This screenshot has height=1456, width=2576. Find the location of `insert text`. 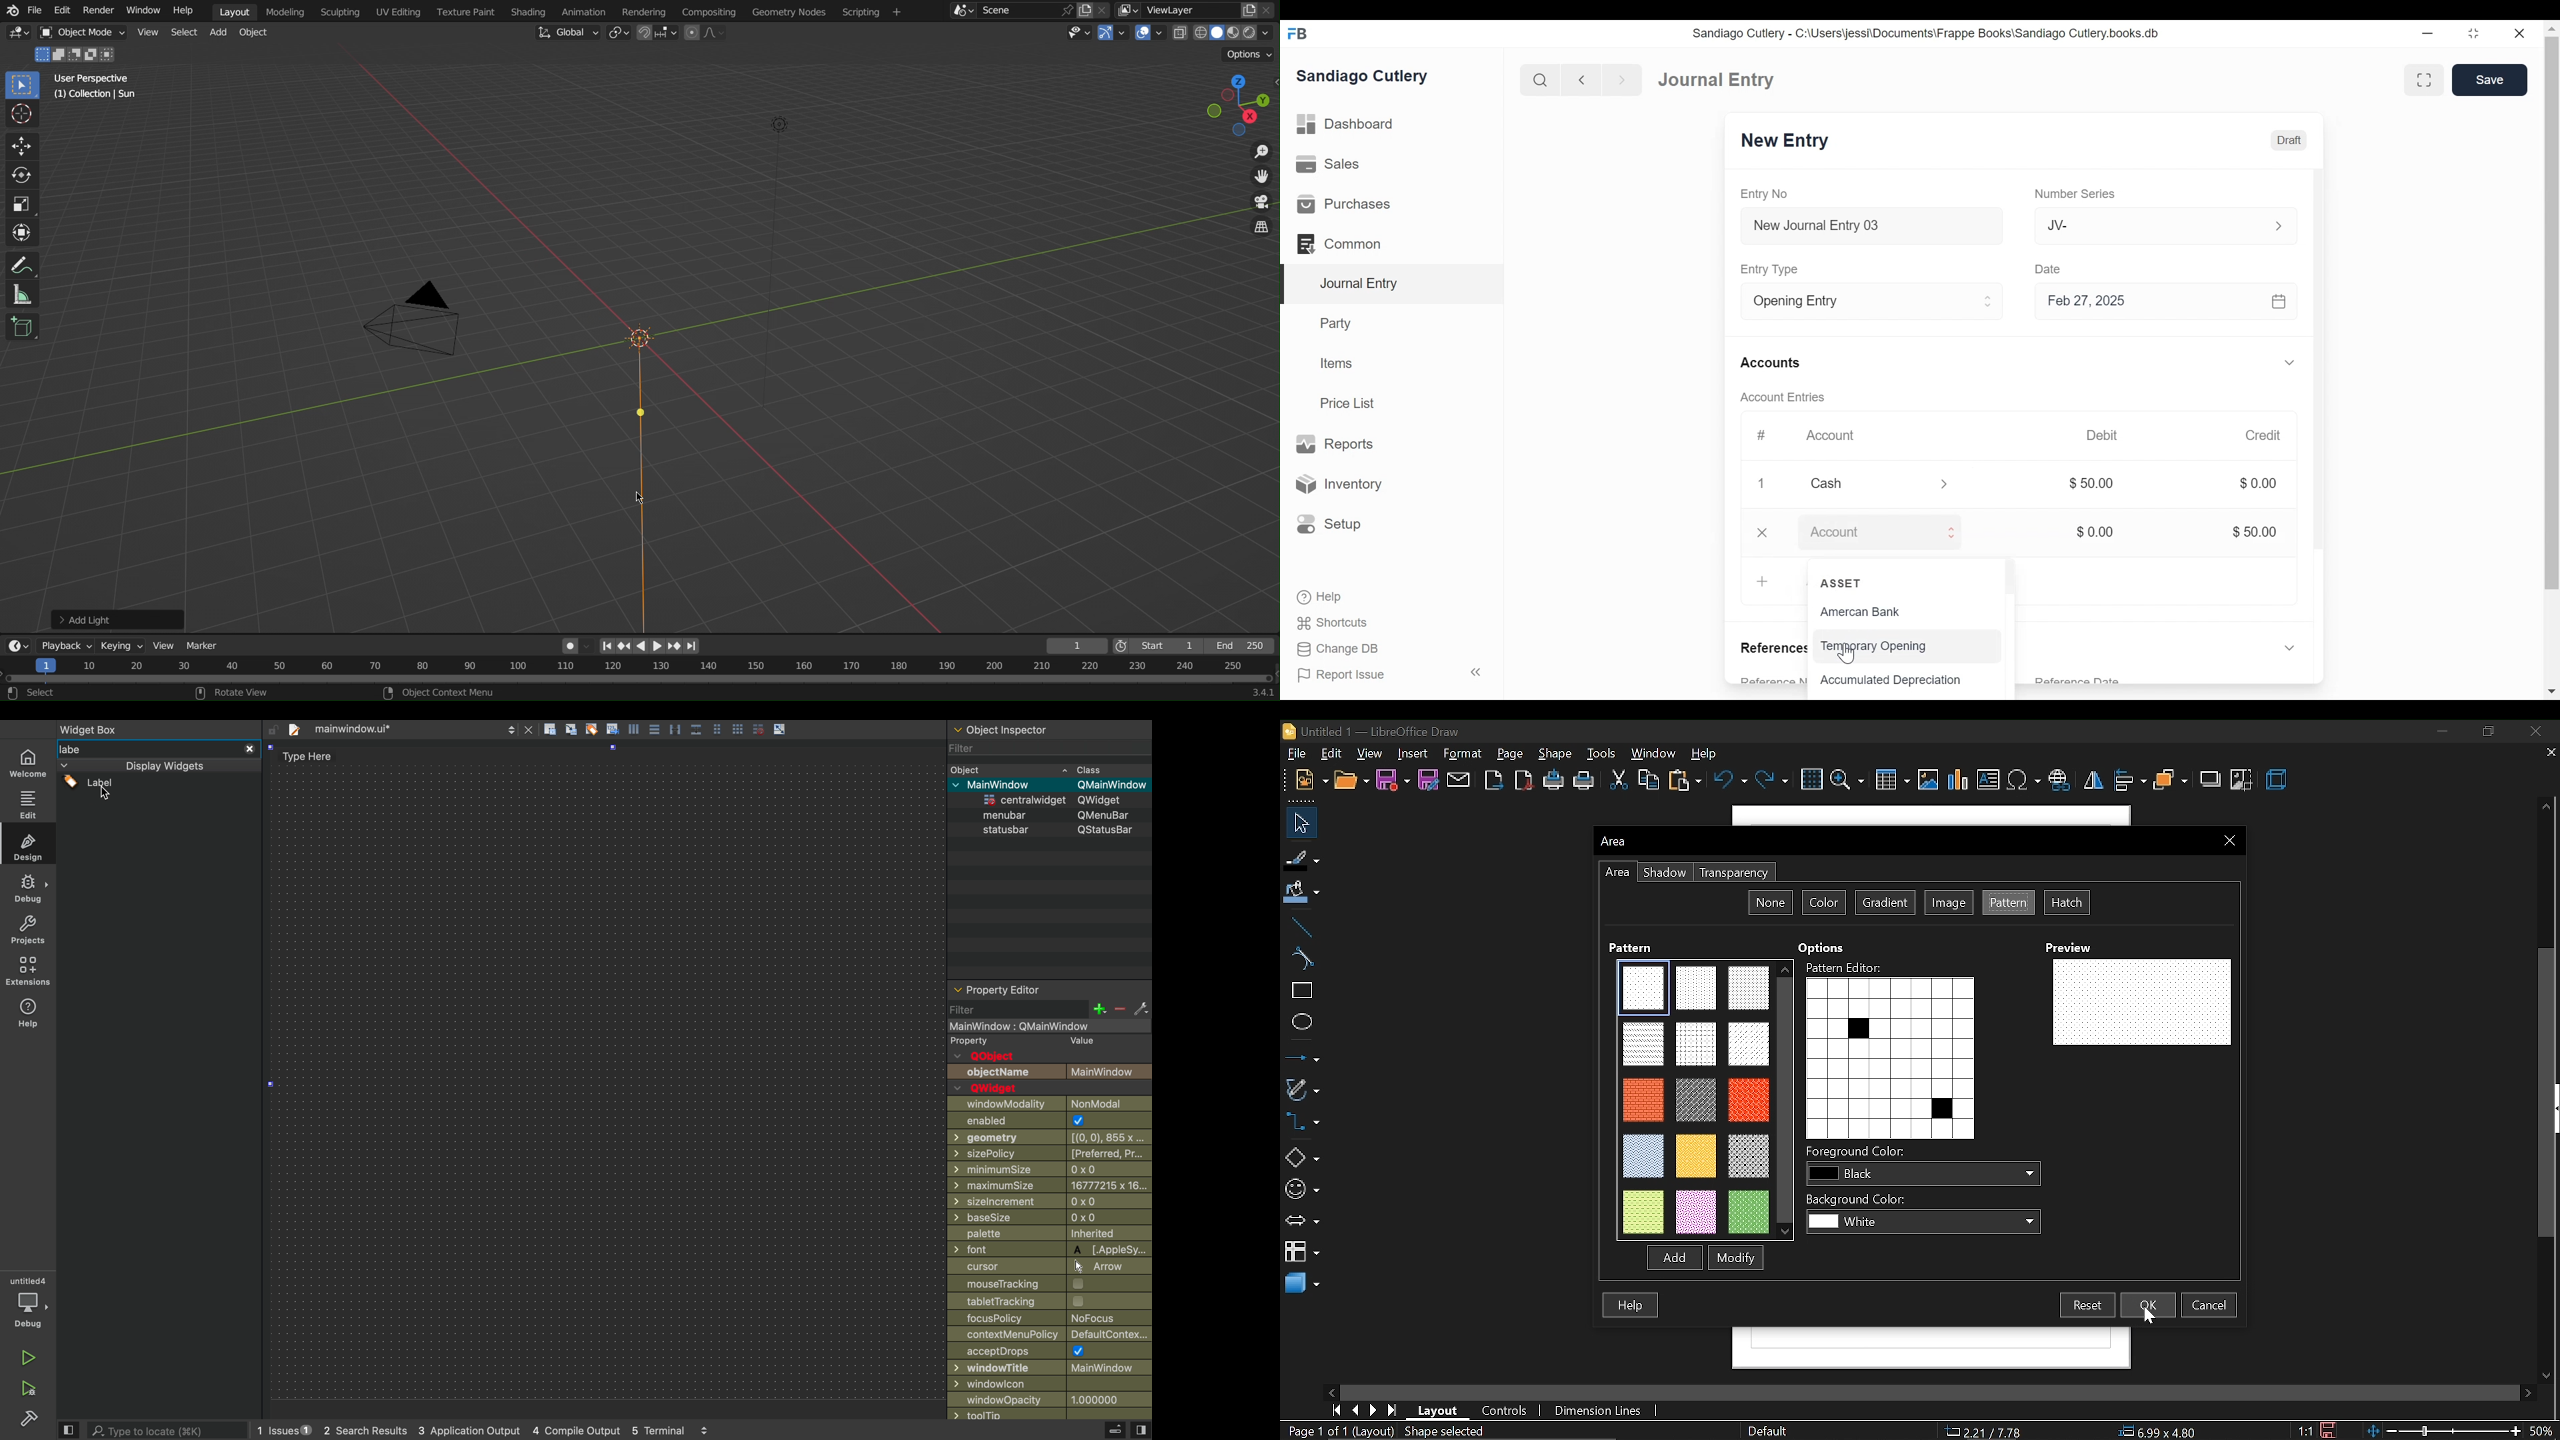

insert text is located at coordinates (1988, 780).